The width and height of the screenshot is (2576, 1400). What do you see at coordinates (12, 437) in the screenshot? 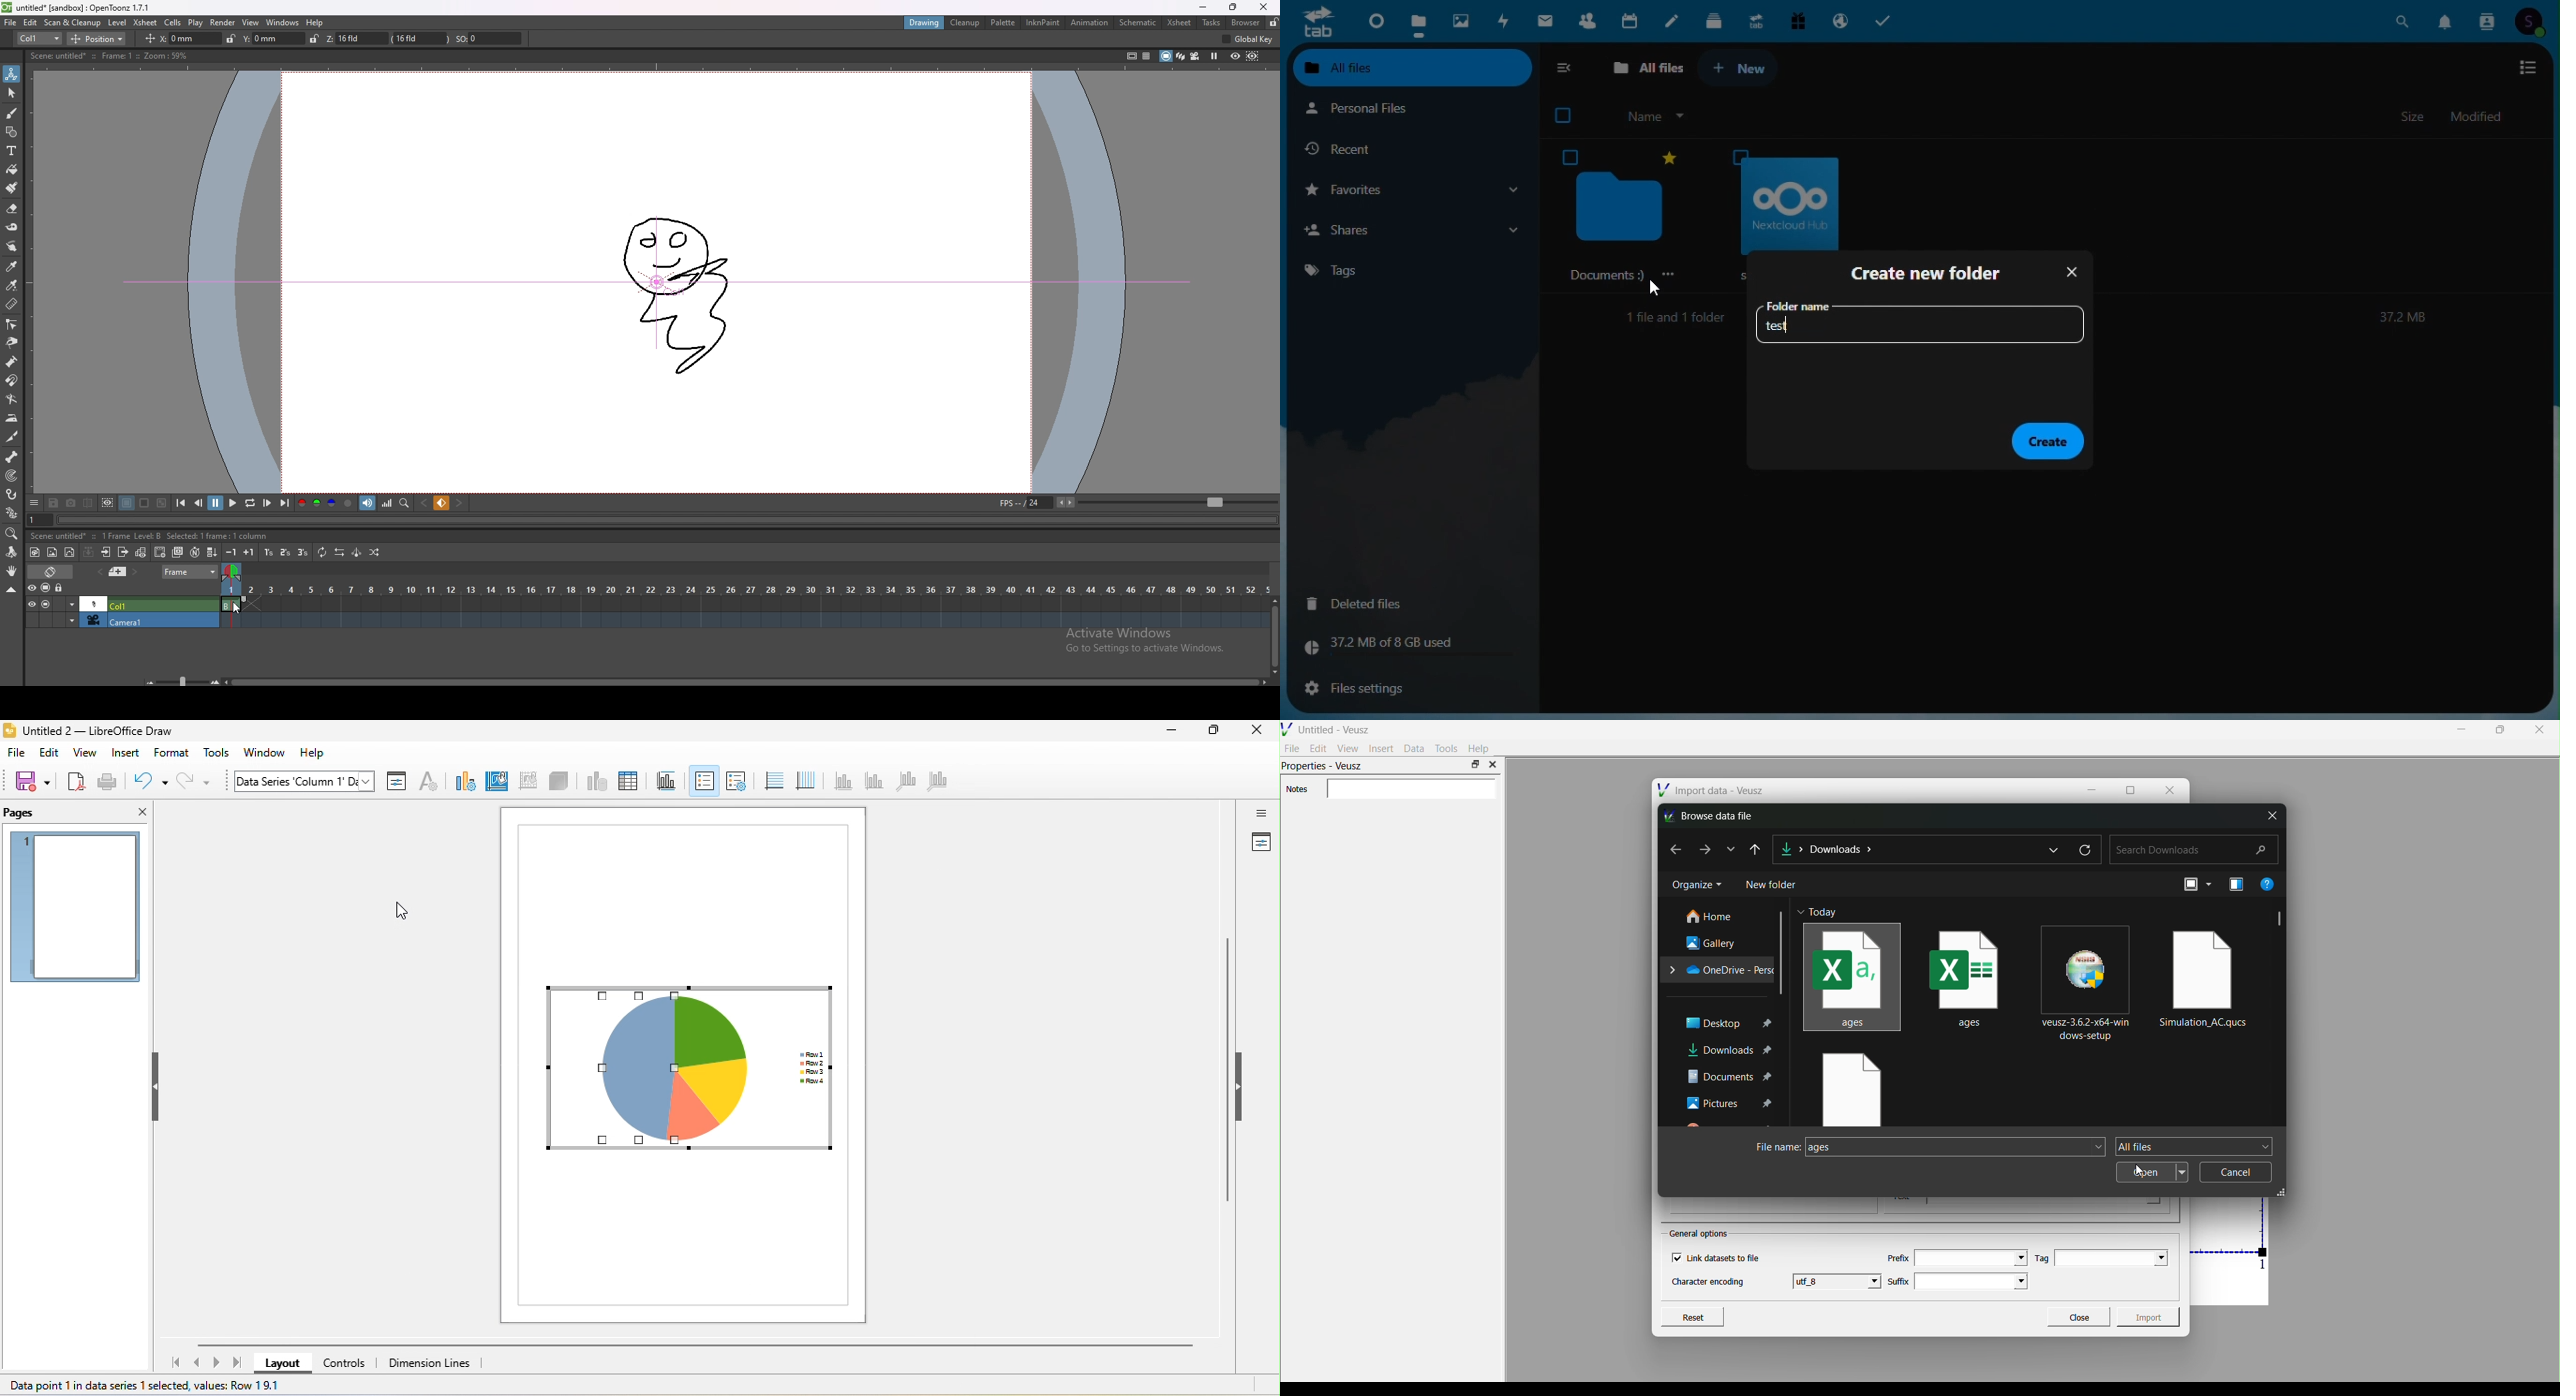
I see `cutter` at bounding box center [12, 437].